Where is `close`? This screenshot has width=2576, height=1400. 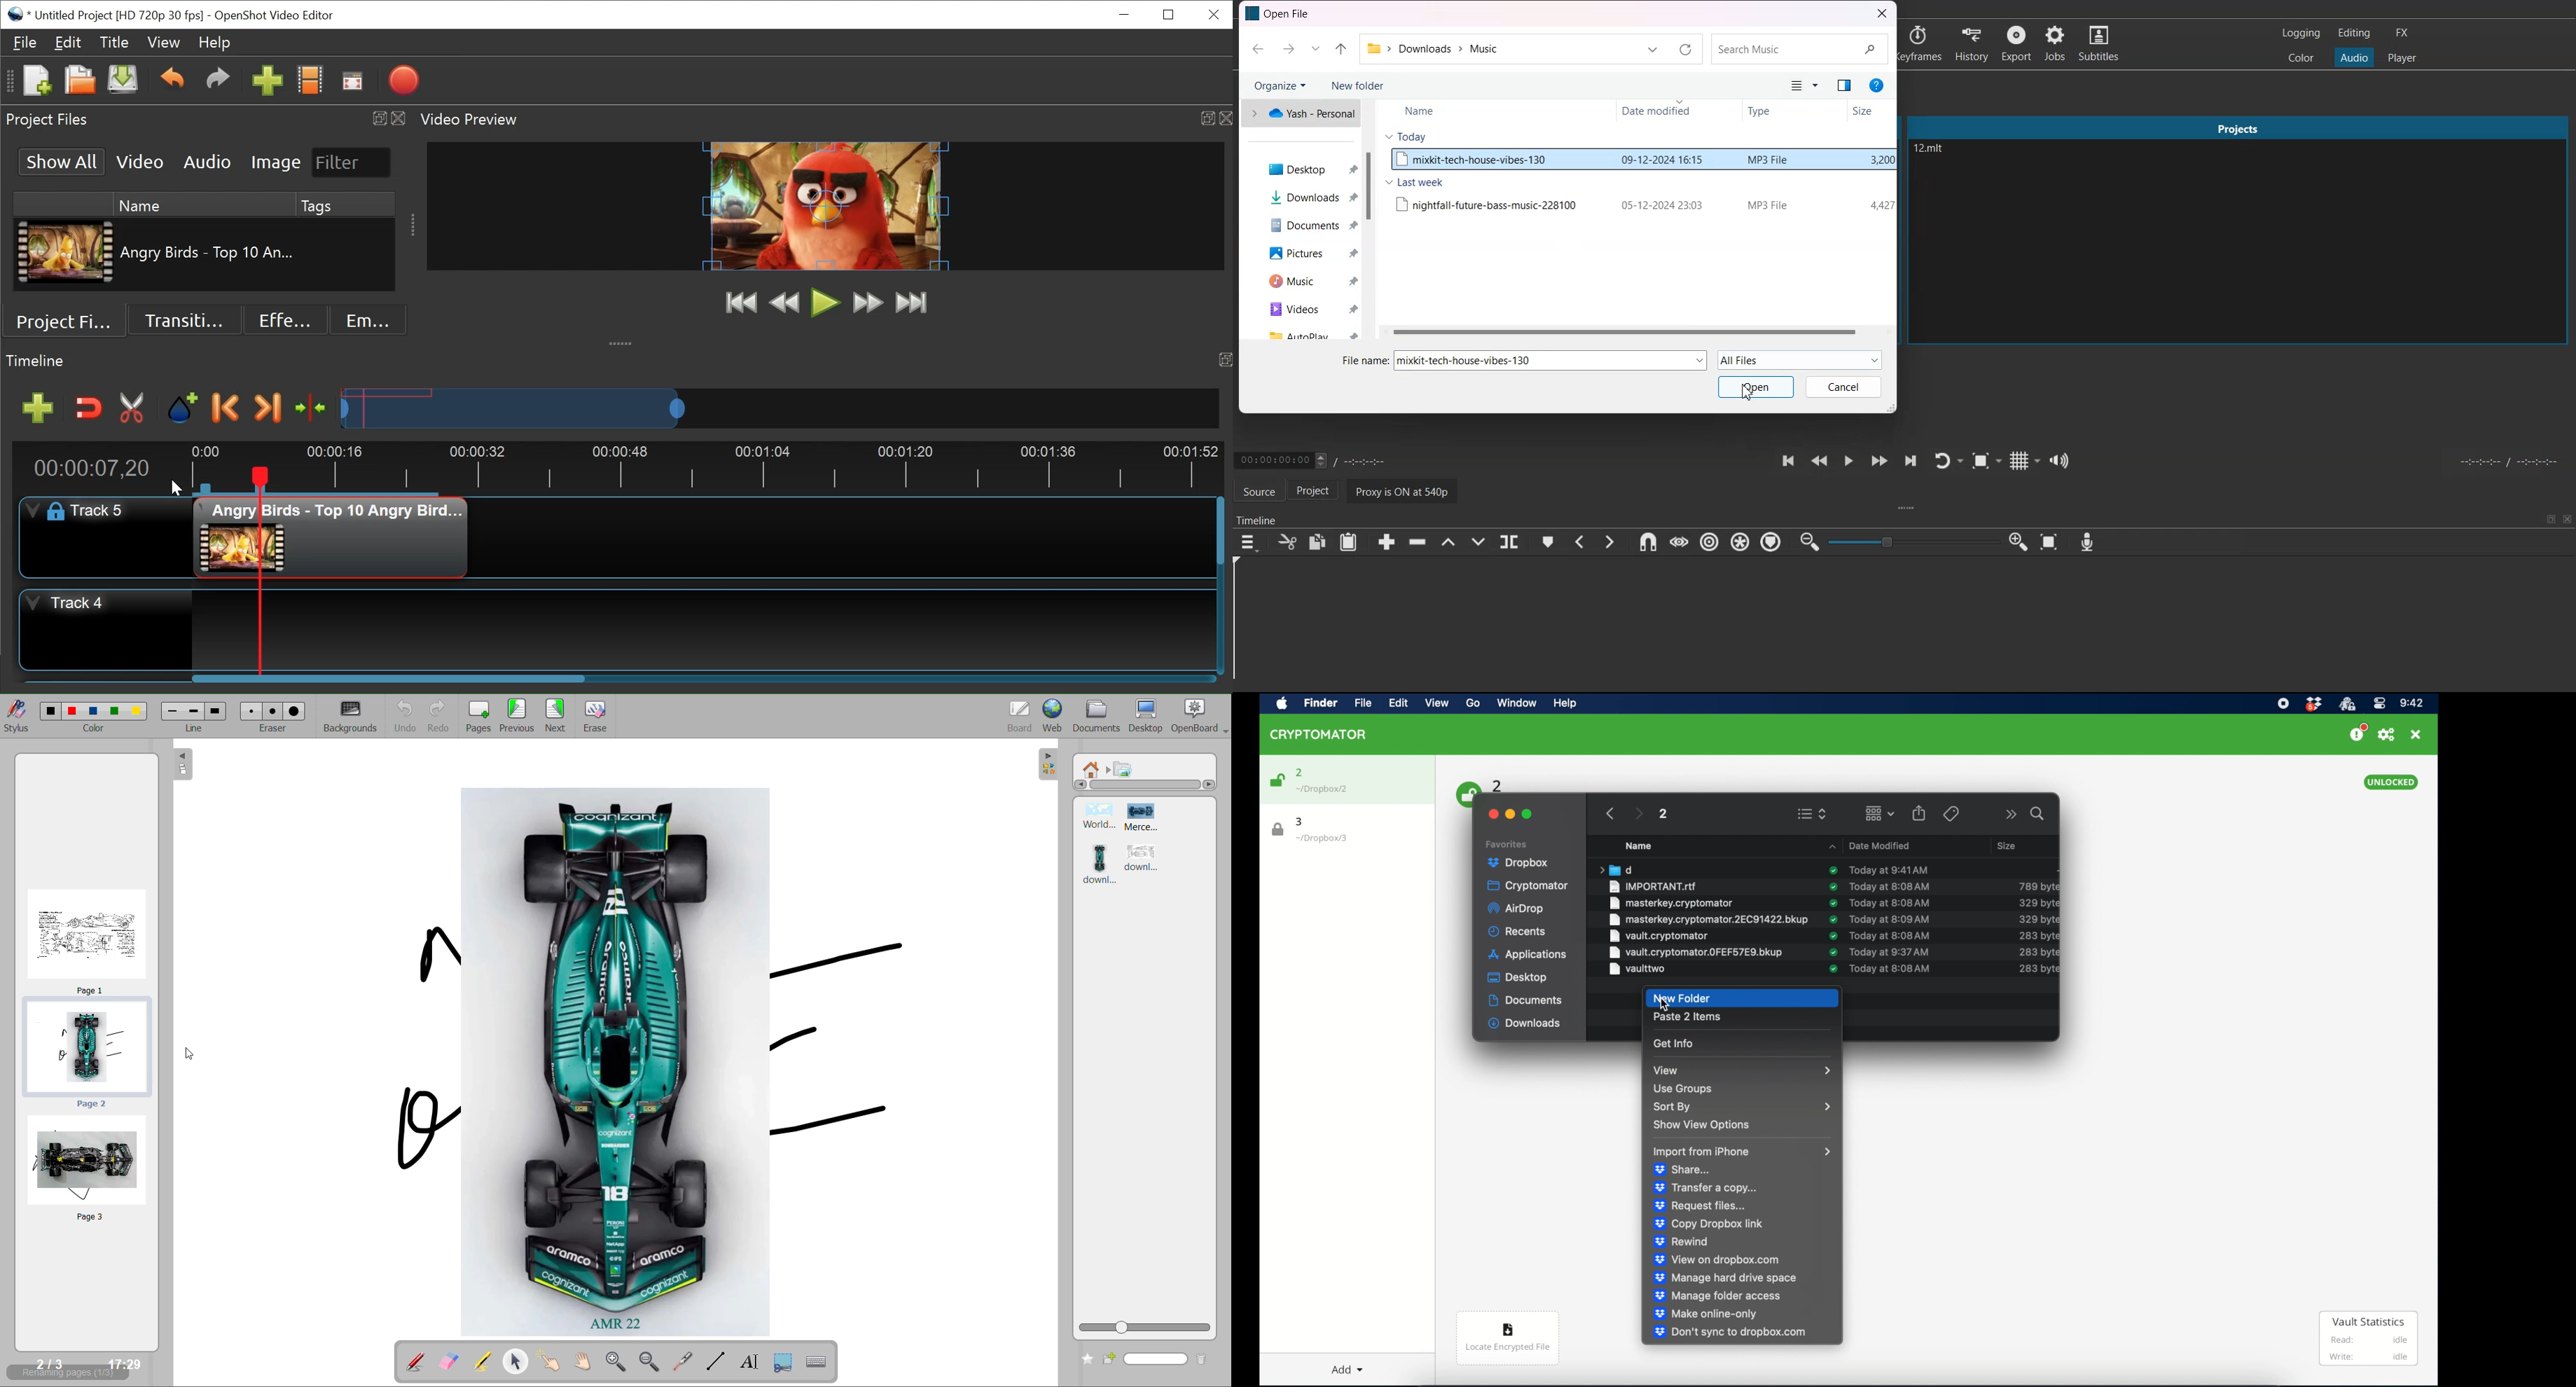
close is located at coordinates (2416, 735).